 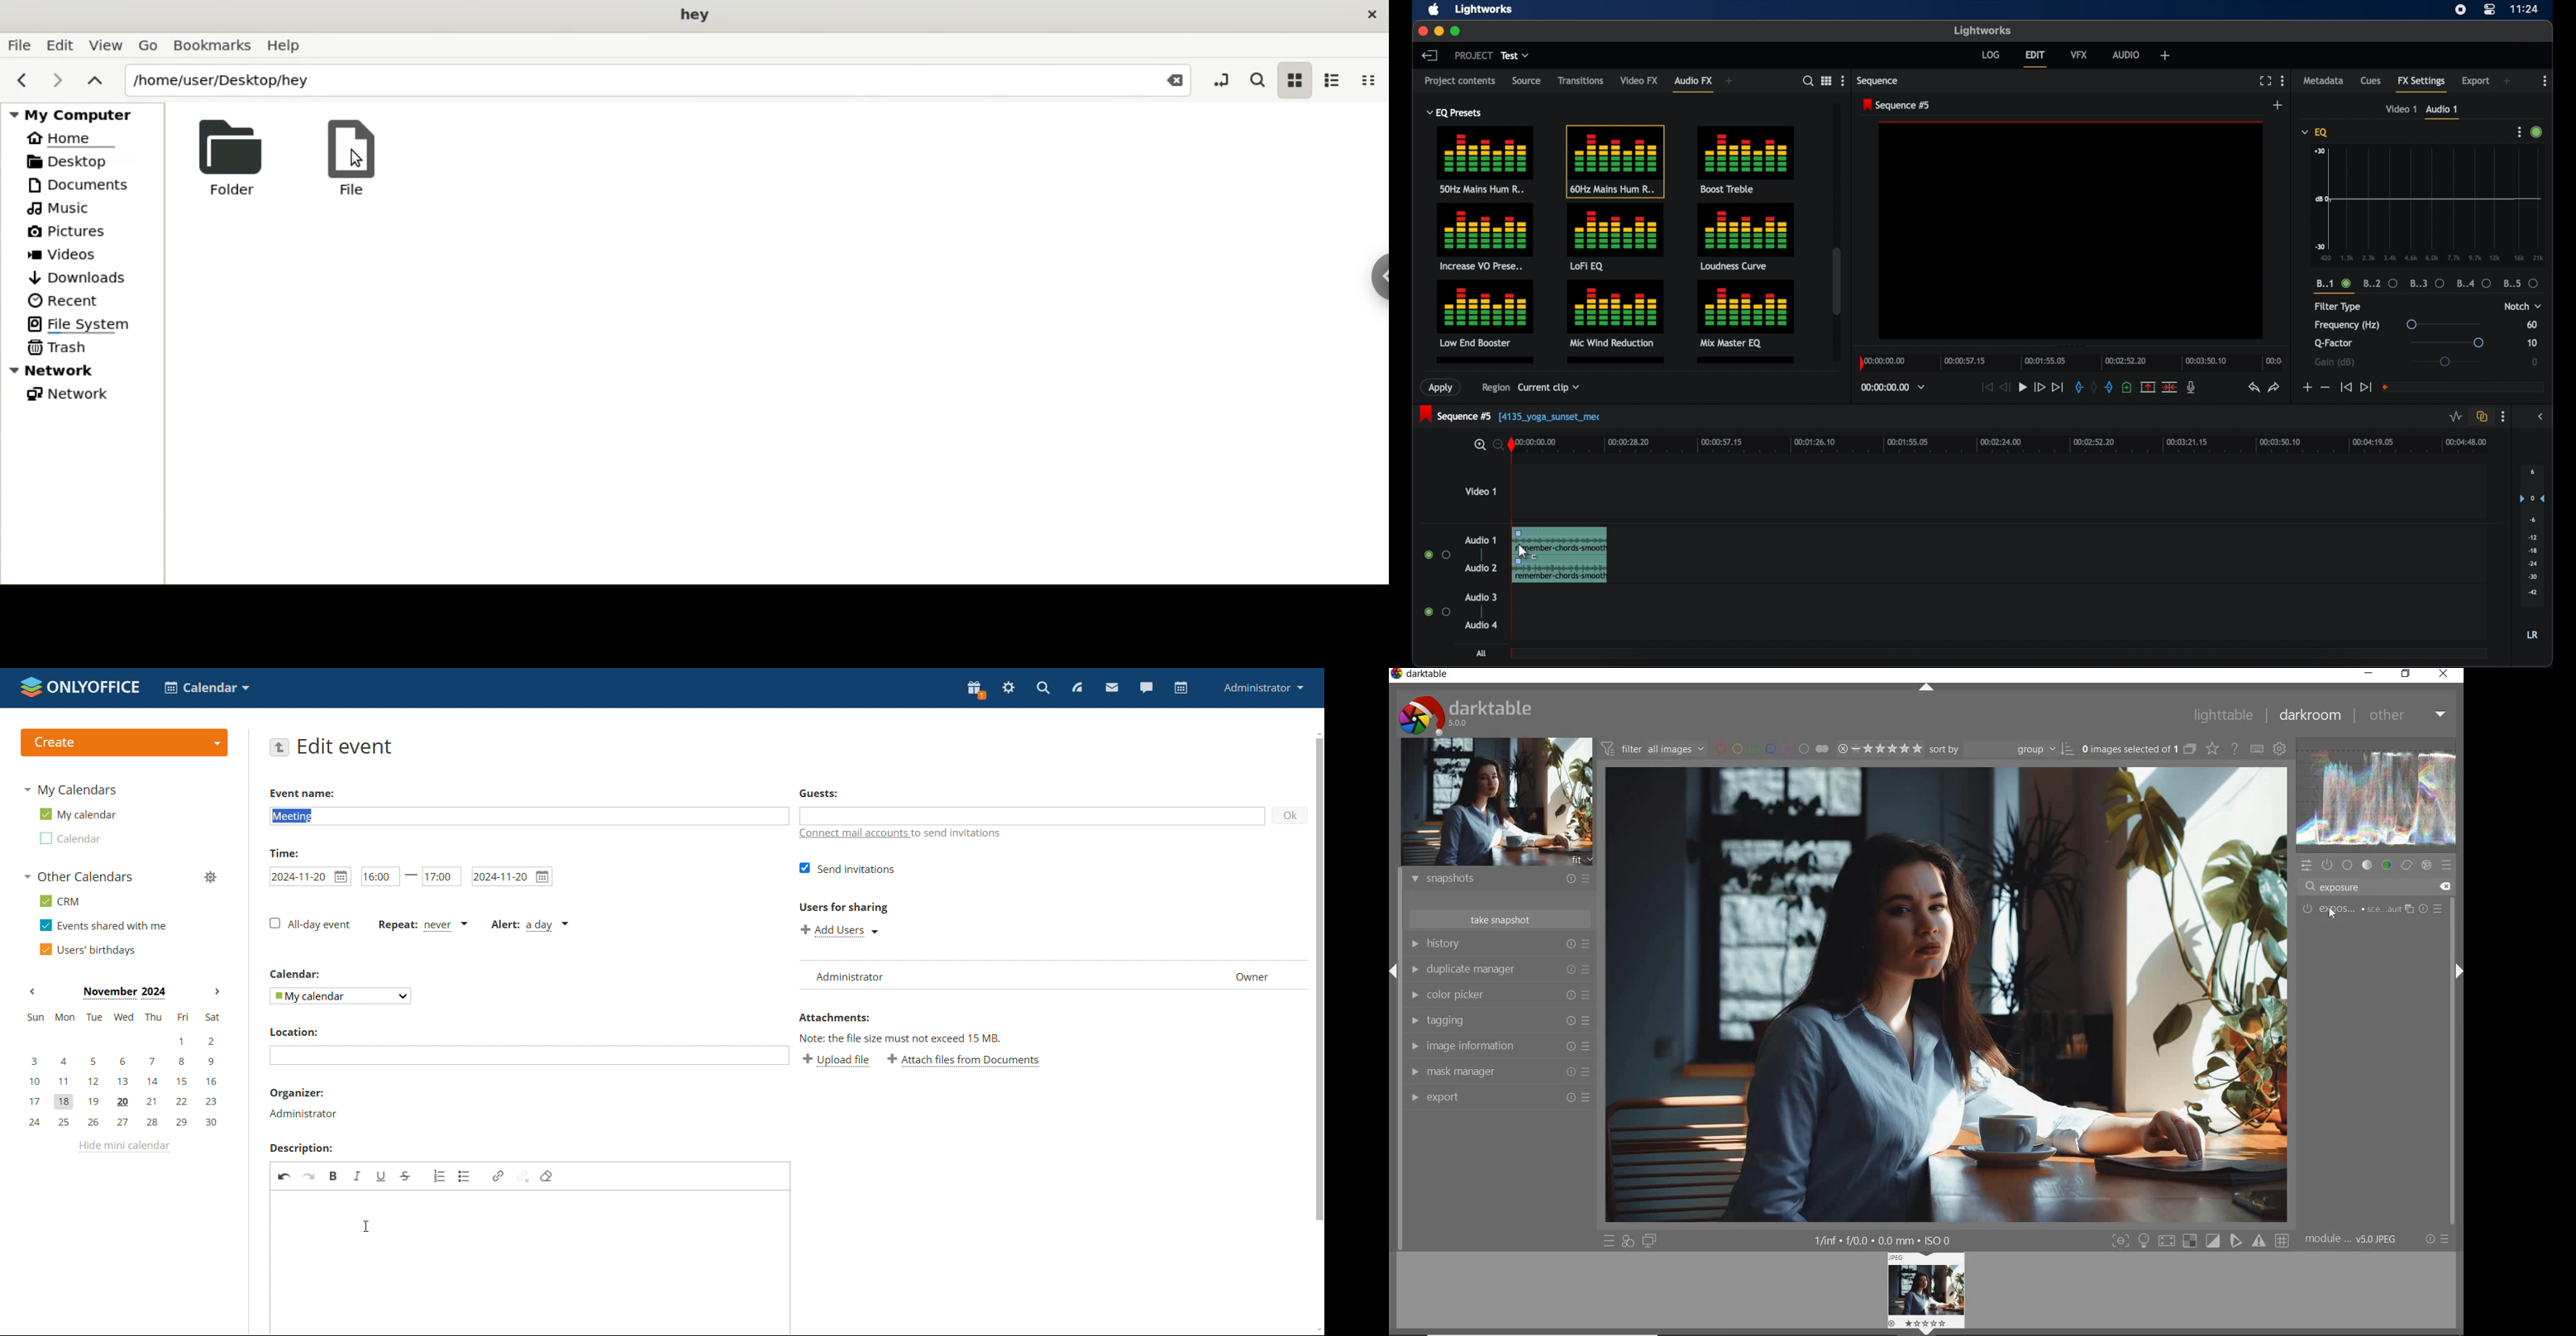 I want to click on fast forward, so click(x=2040, y=388).